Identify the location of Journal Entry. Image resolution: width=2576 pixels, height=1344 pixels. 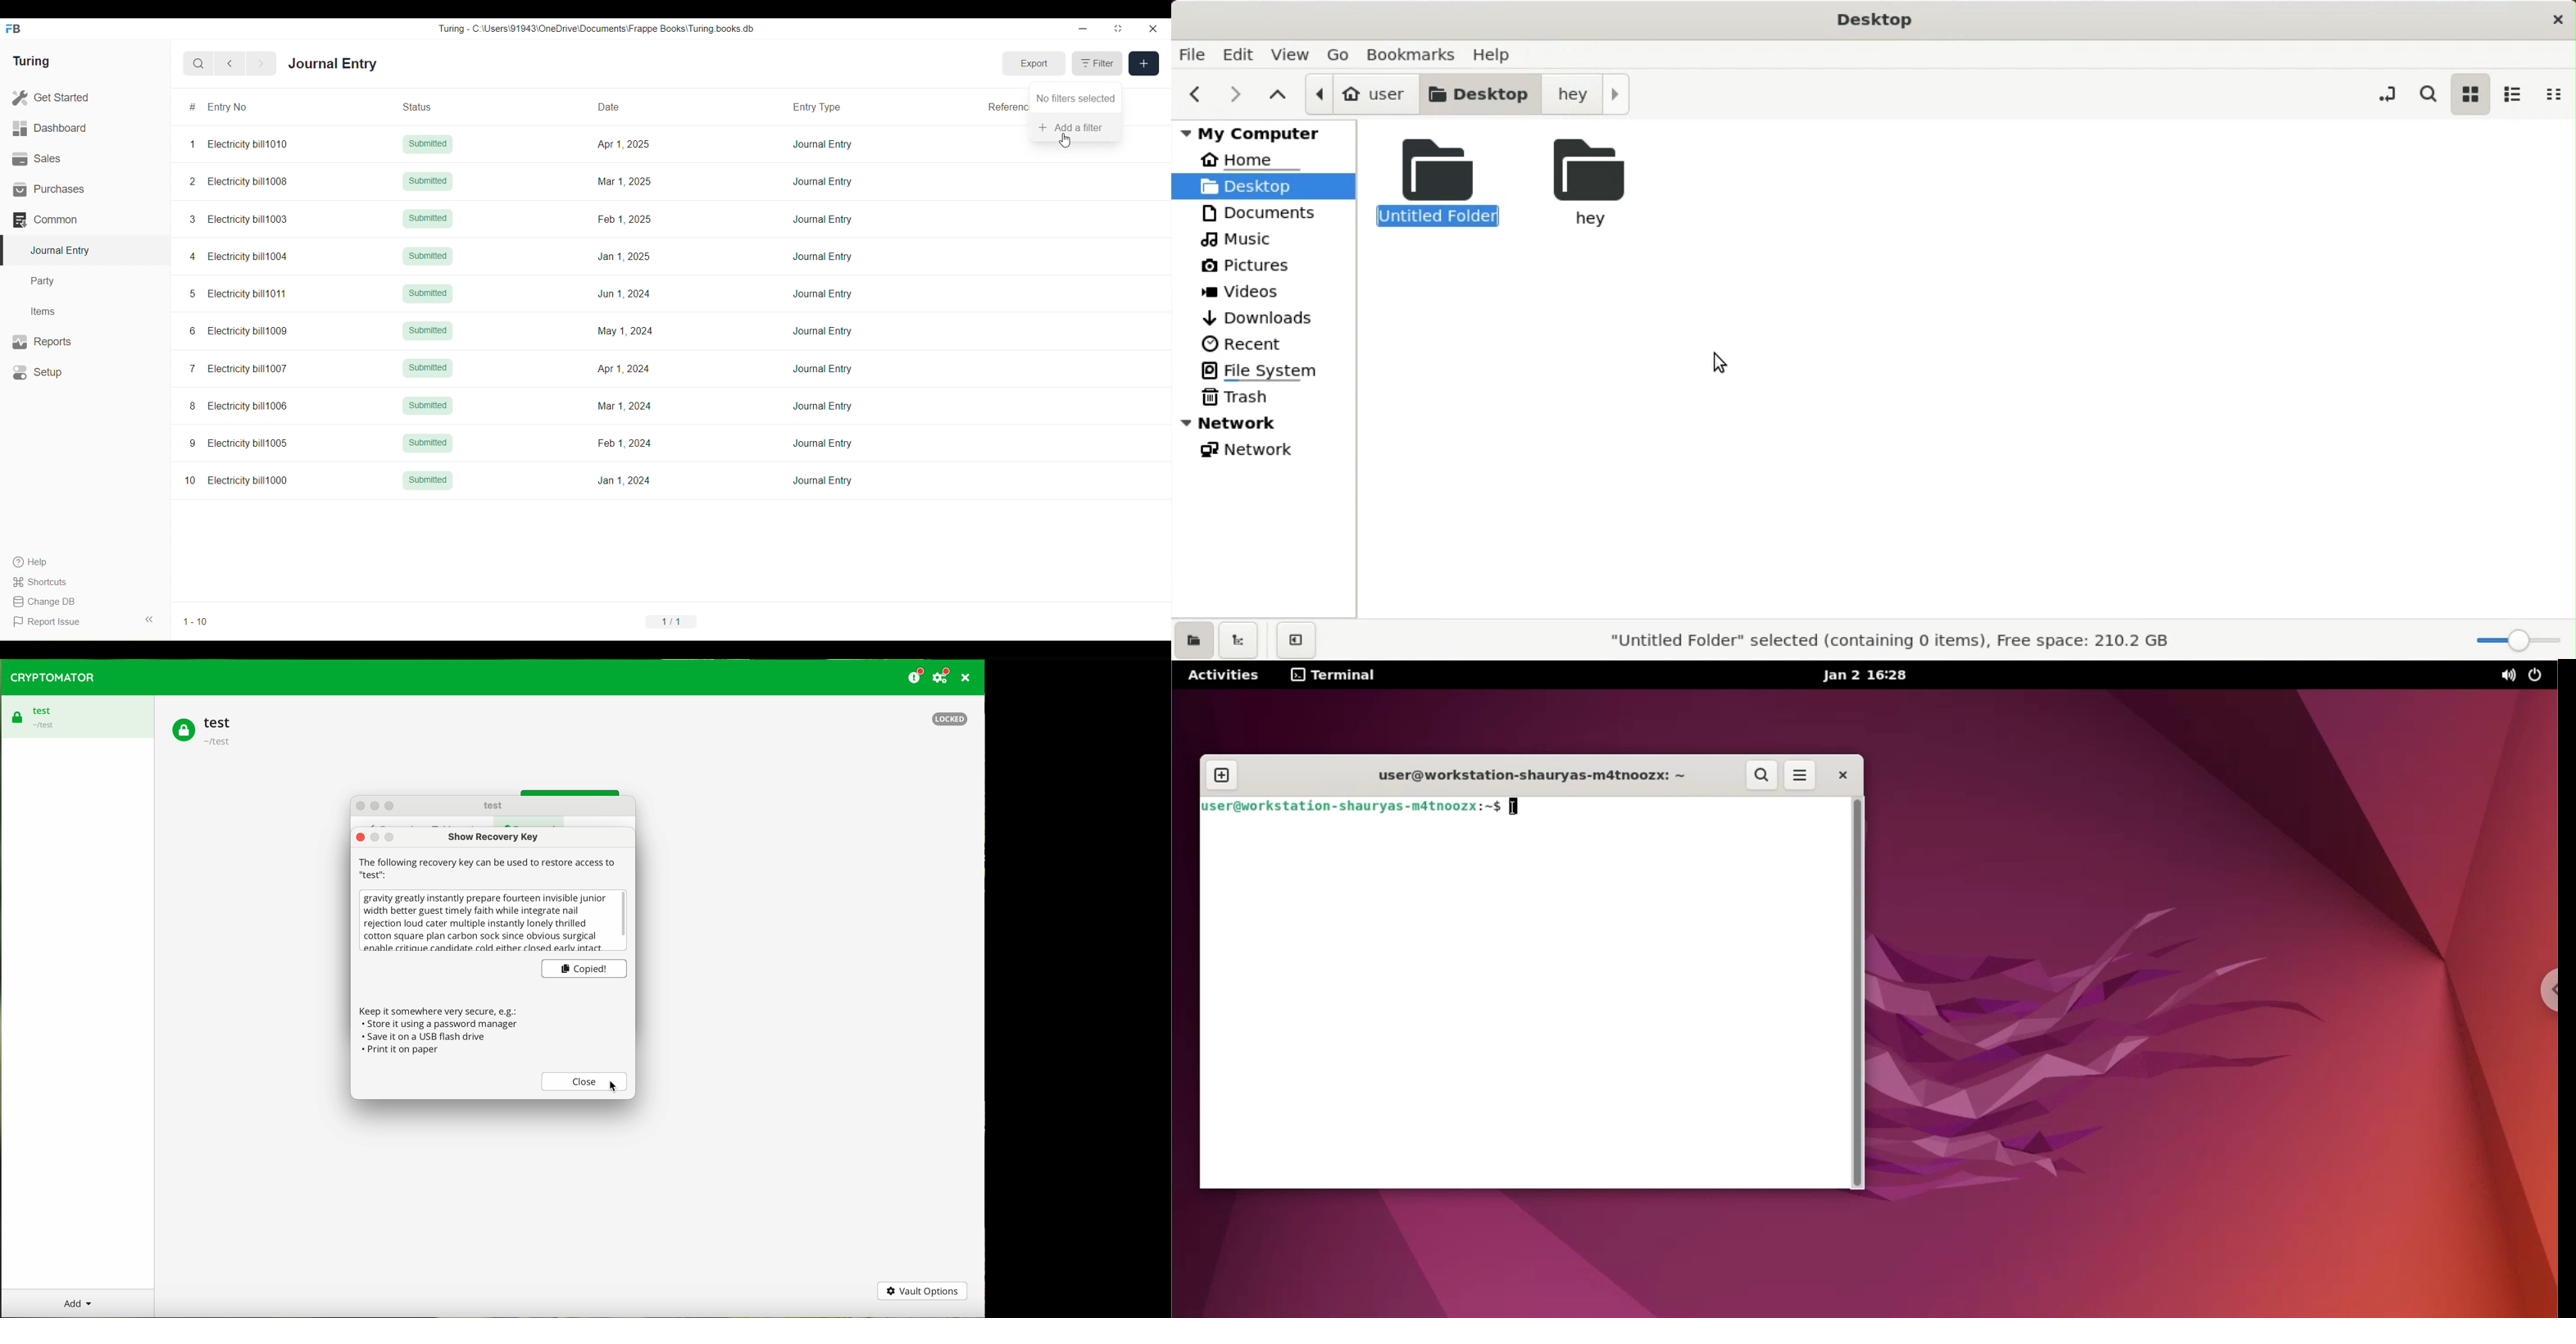
(822, 182).